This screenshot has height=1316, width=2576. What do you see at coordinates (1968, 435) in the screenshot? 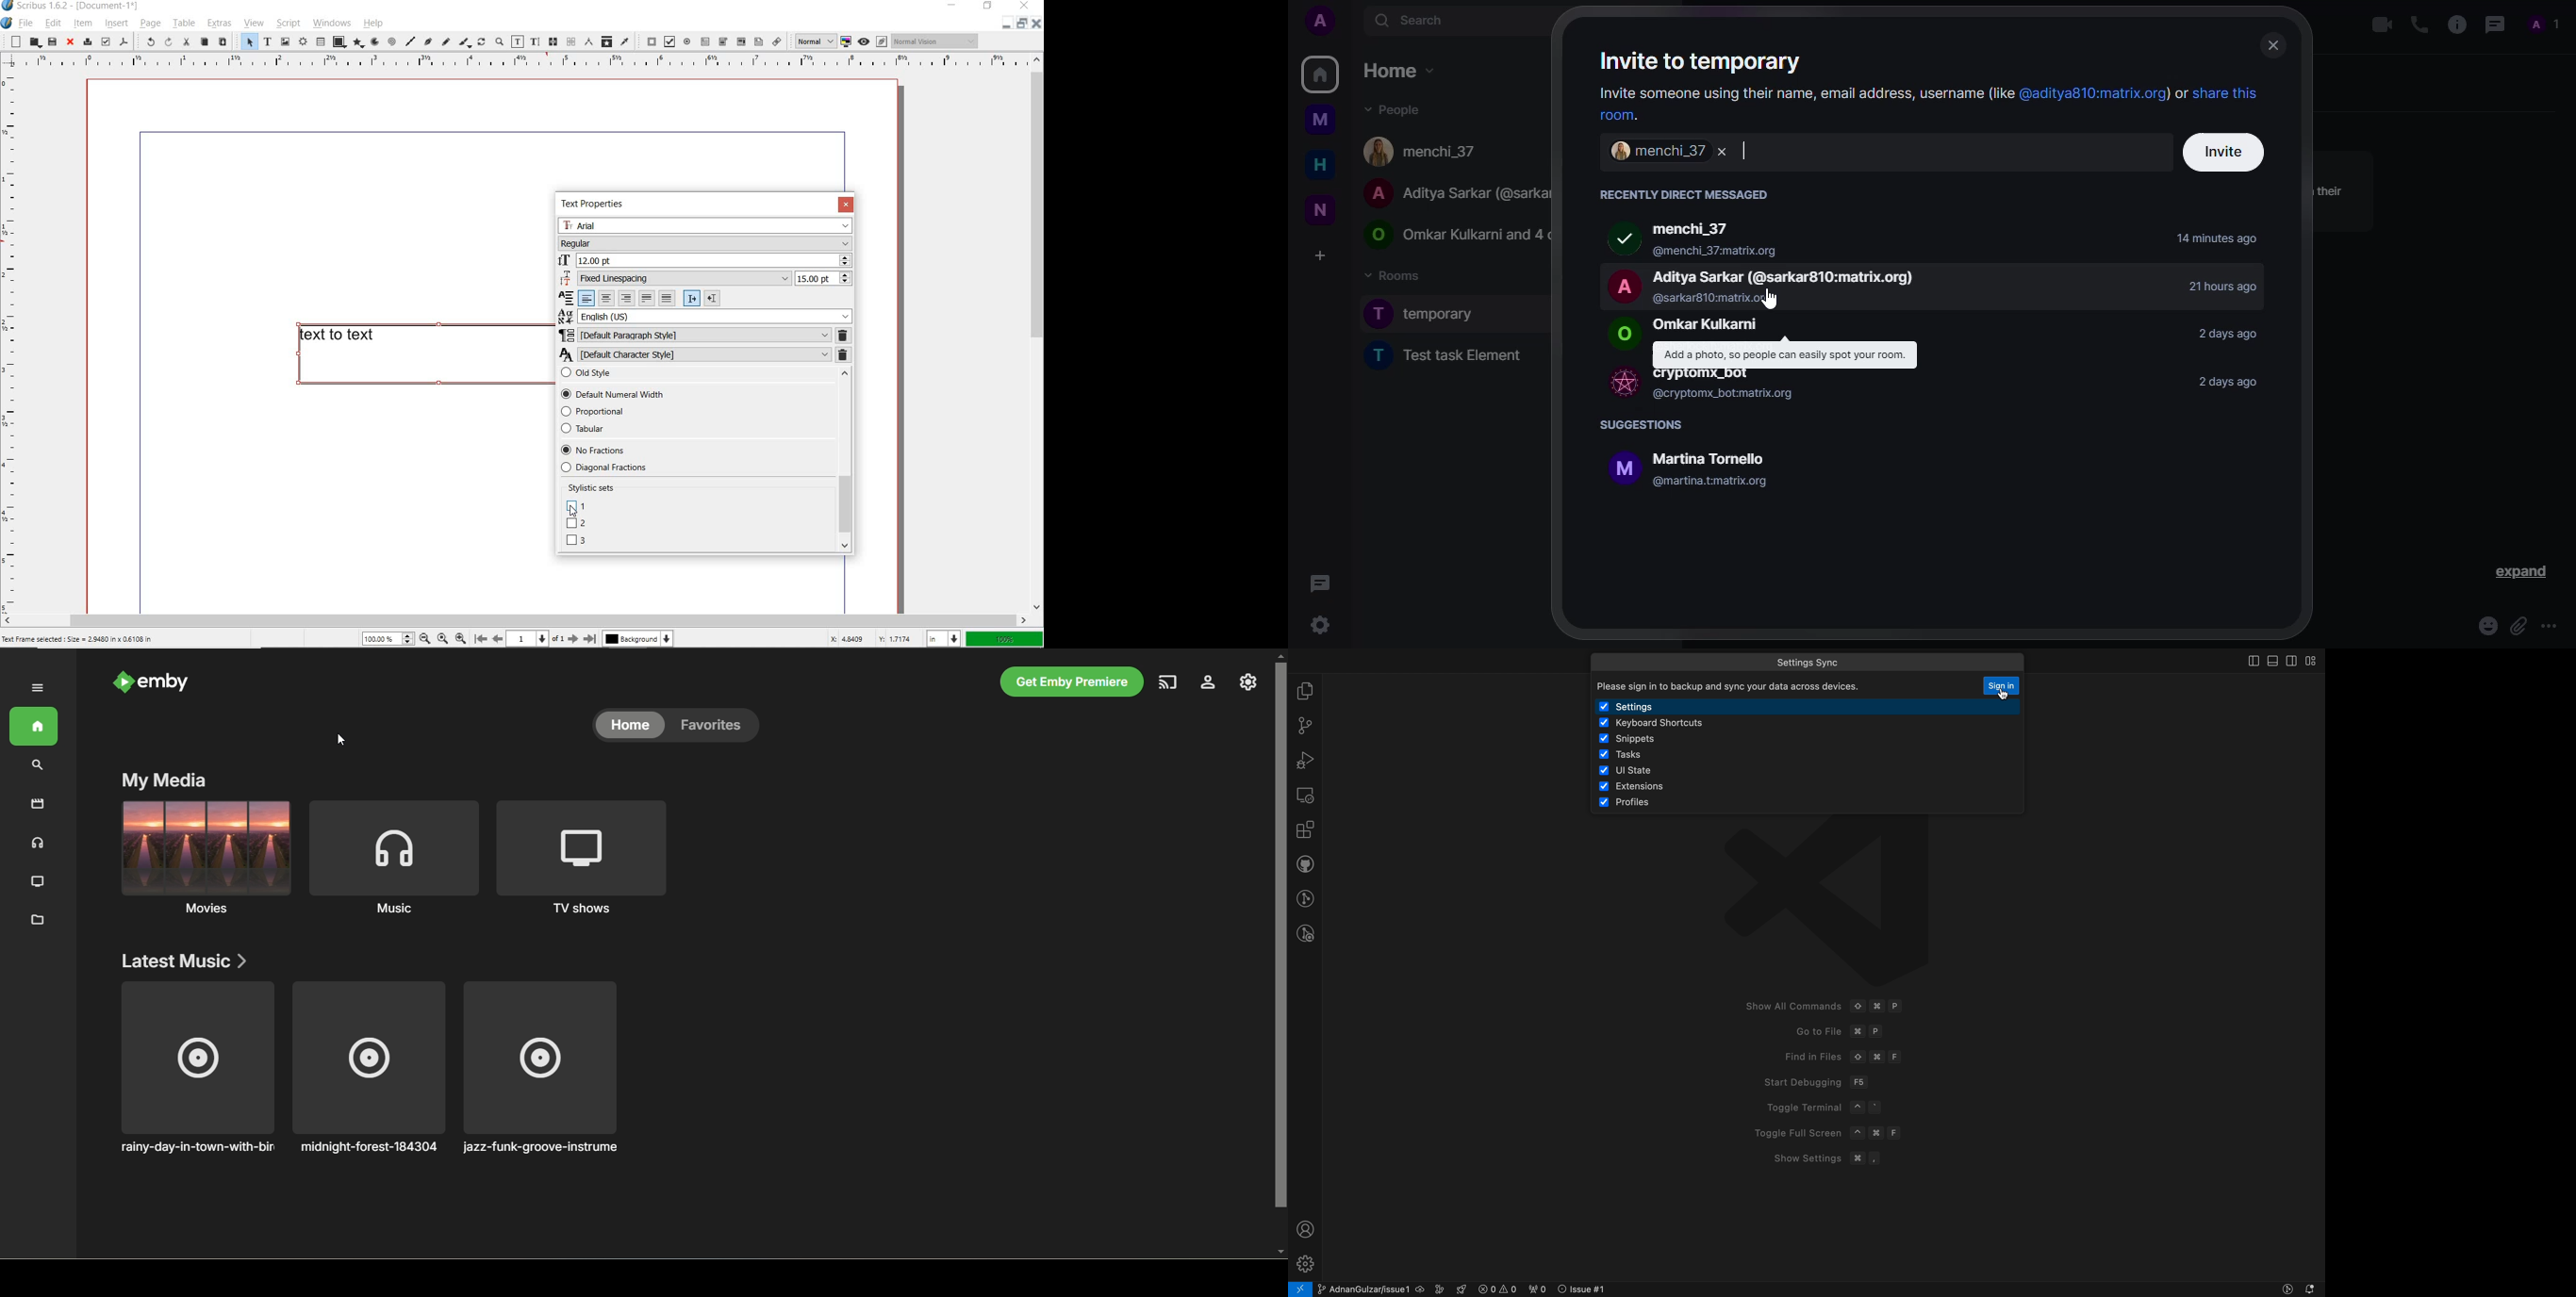
I see `info` at bounding box center [1968, 435].